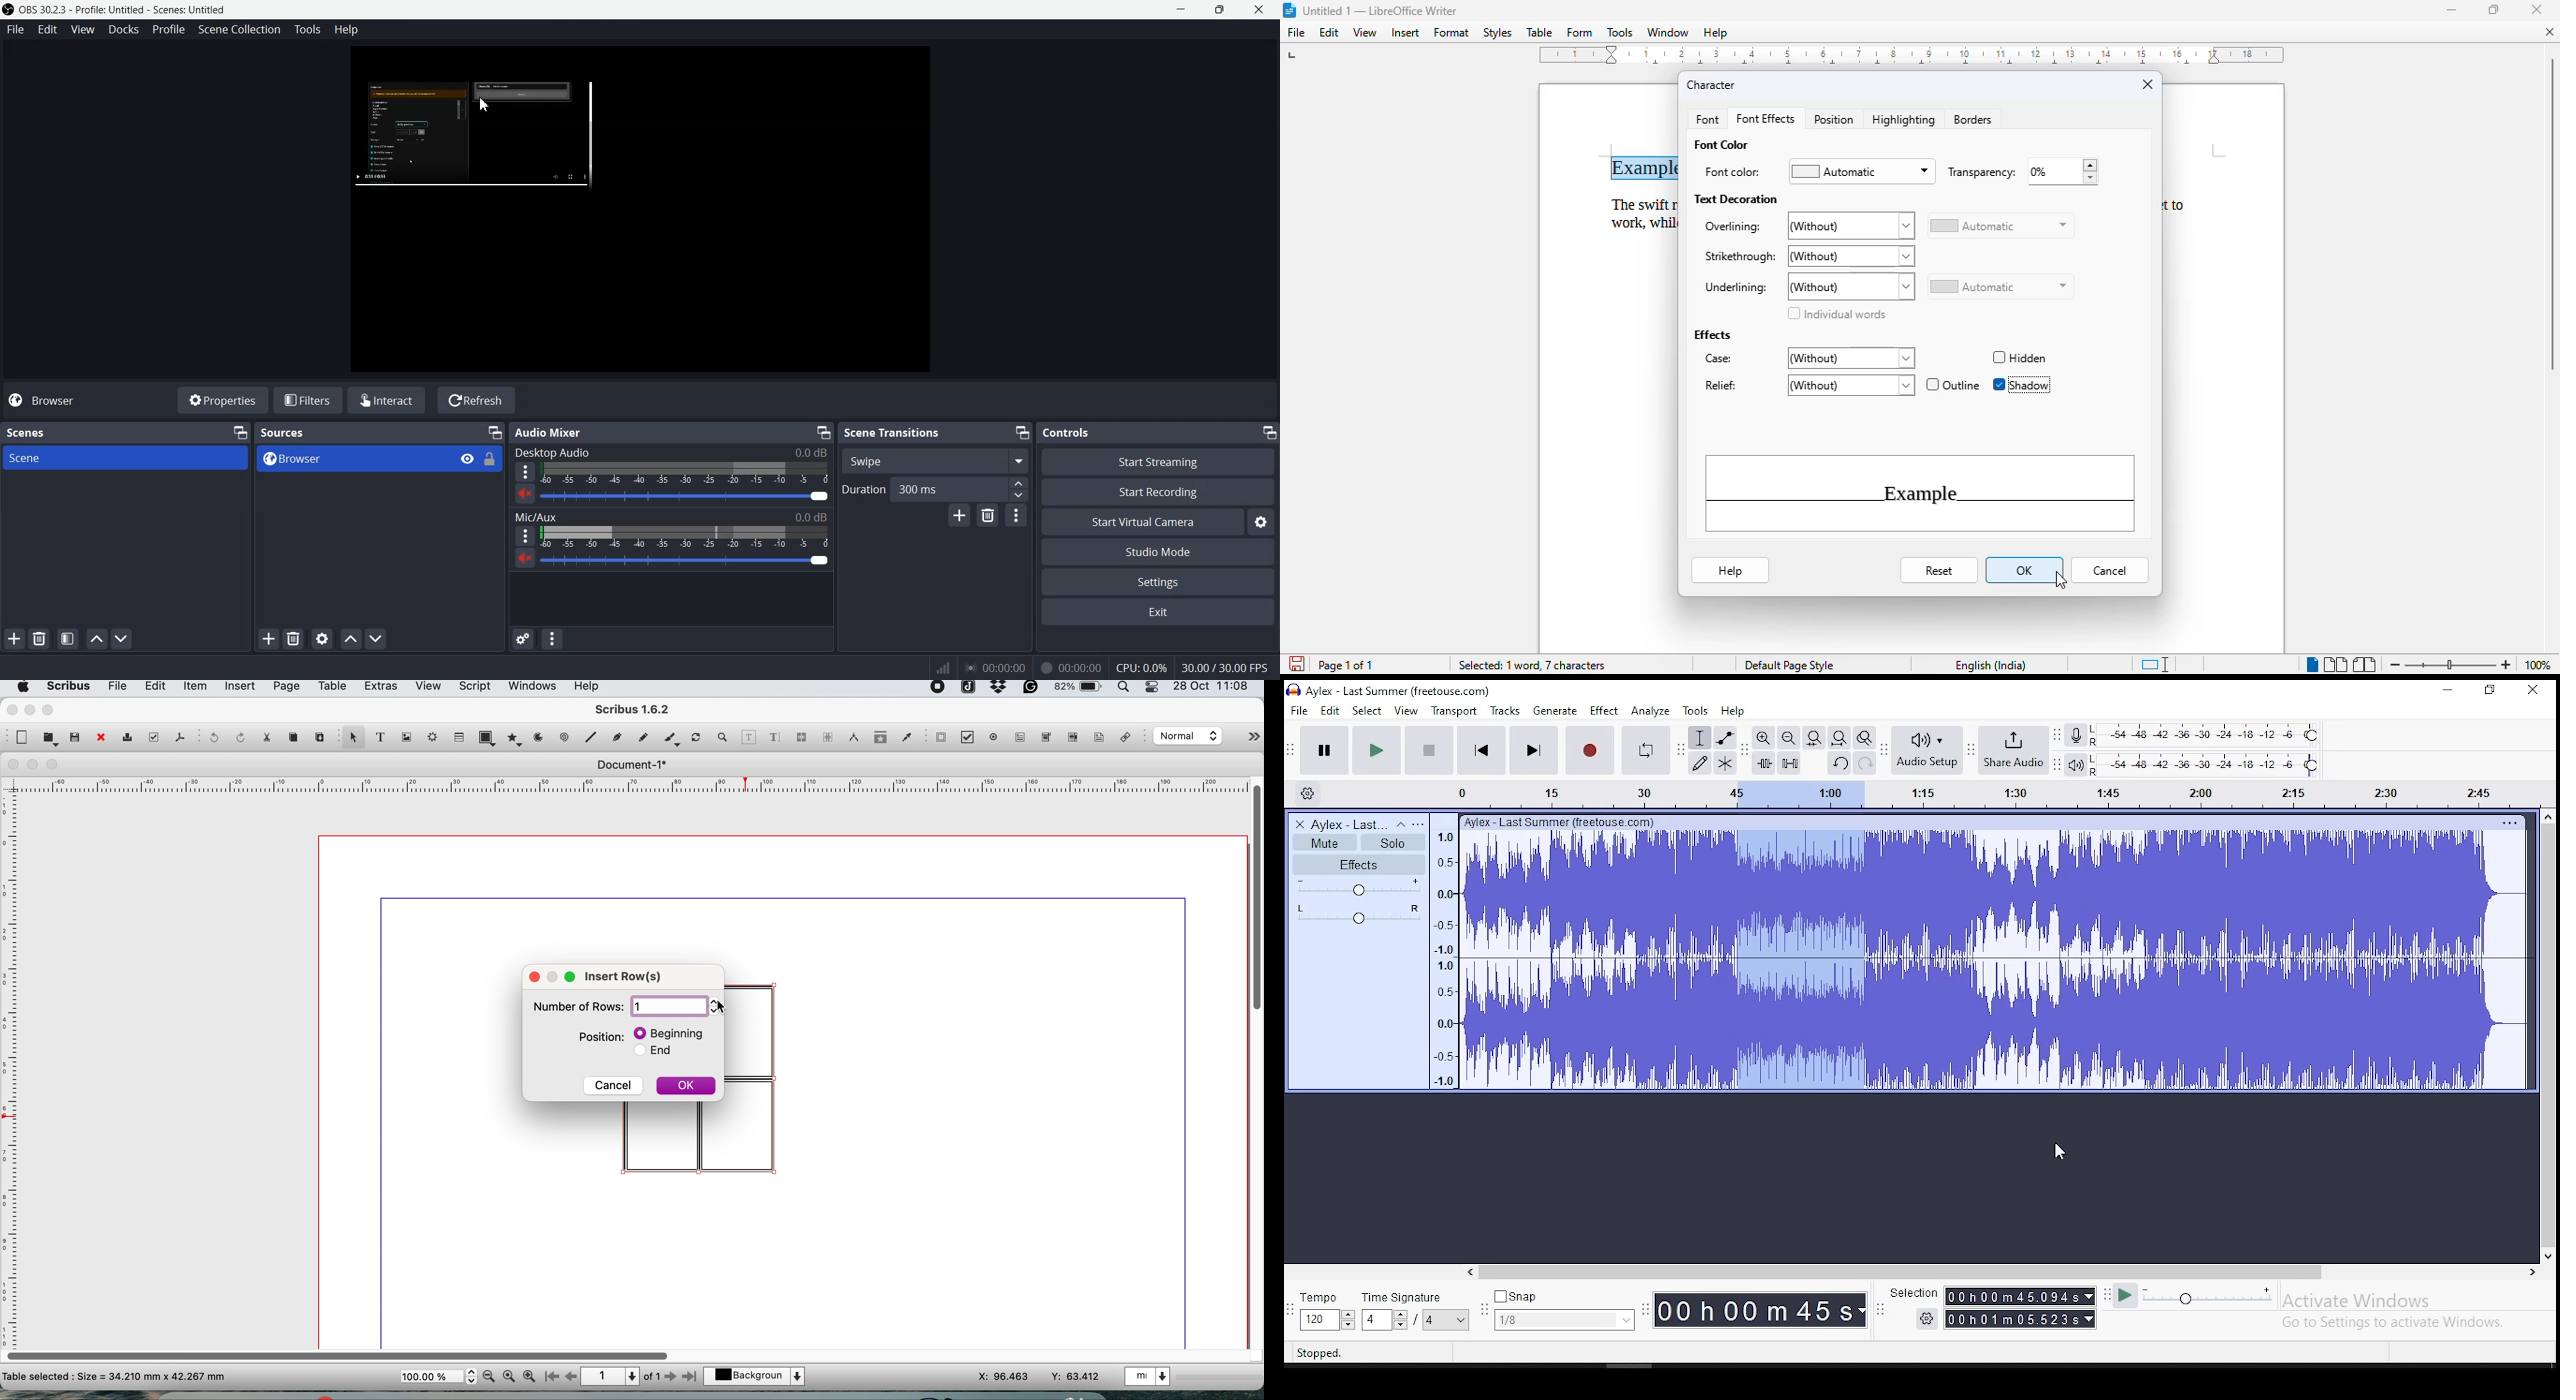 The height and width of the screenshot is (1400, 2576). Describe the element at coordinates (639, 212) in the screenshot. I see `Preview Mode` at that location.